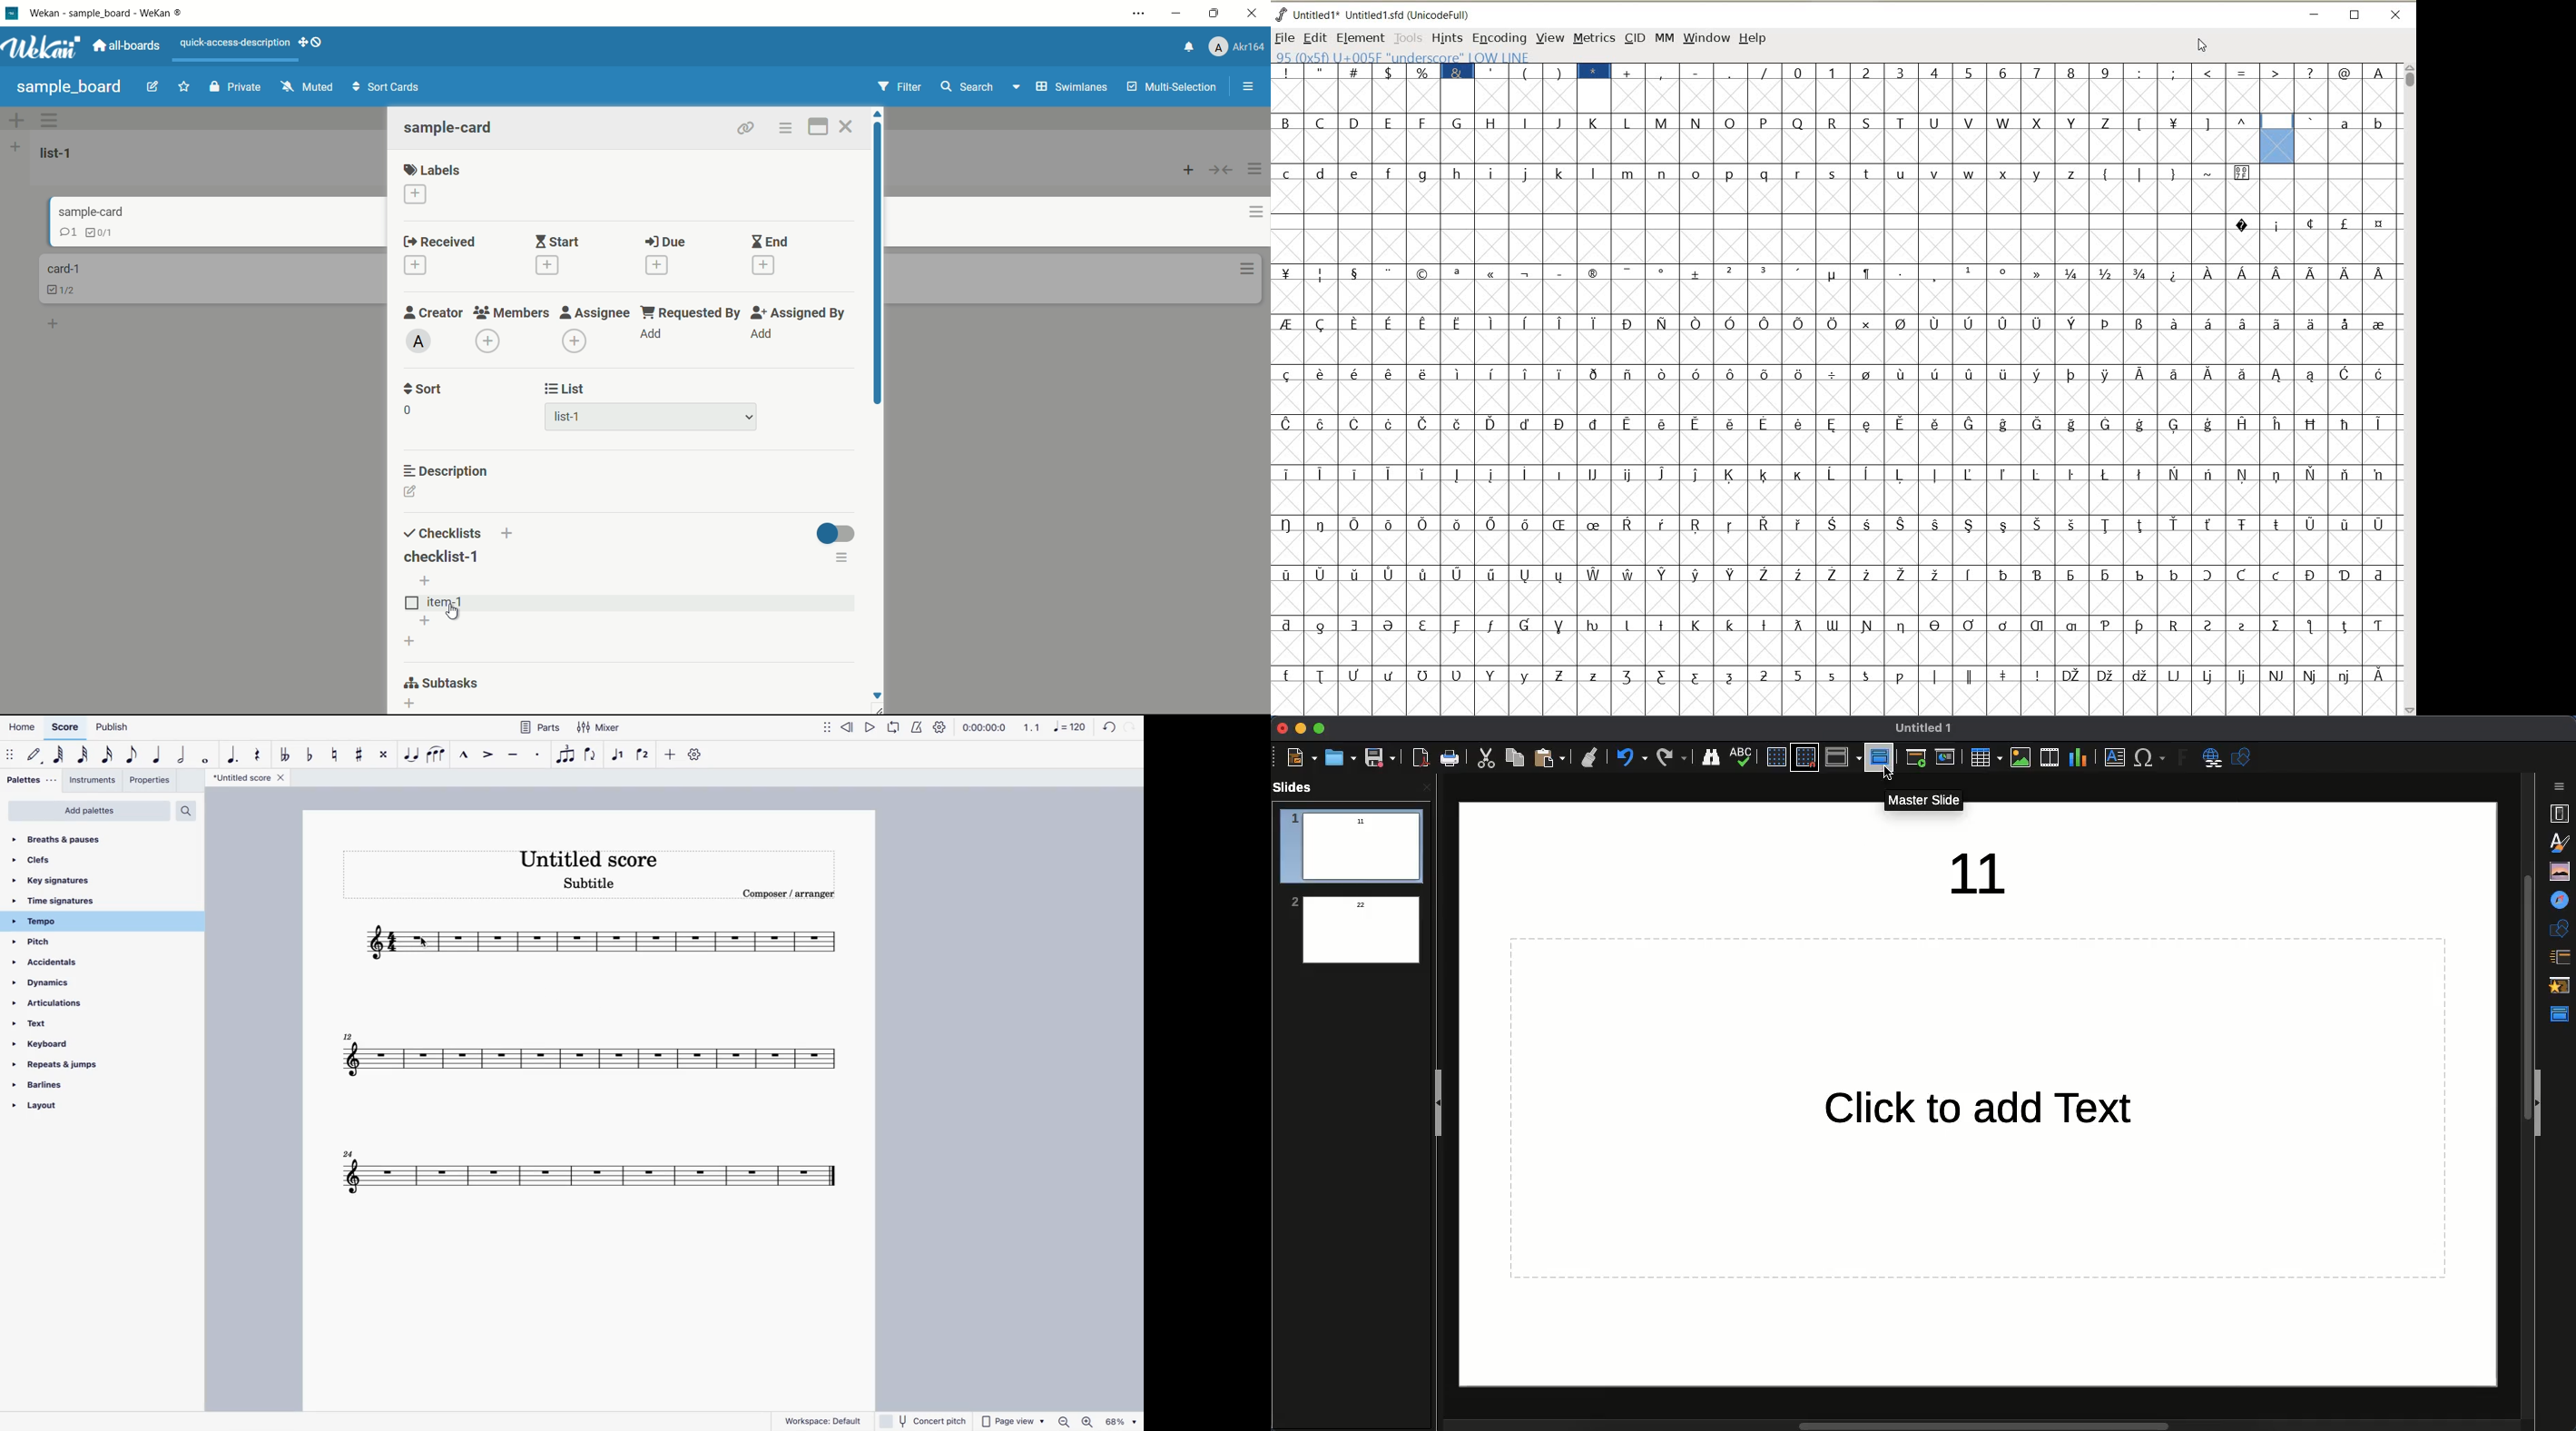 This screenshot has height=1456, width=2576. I want to click on Slide transition, so click(2559, 958).